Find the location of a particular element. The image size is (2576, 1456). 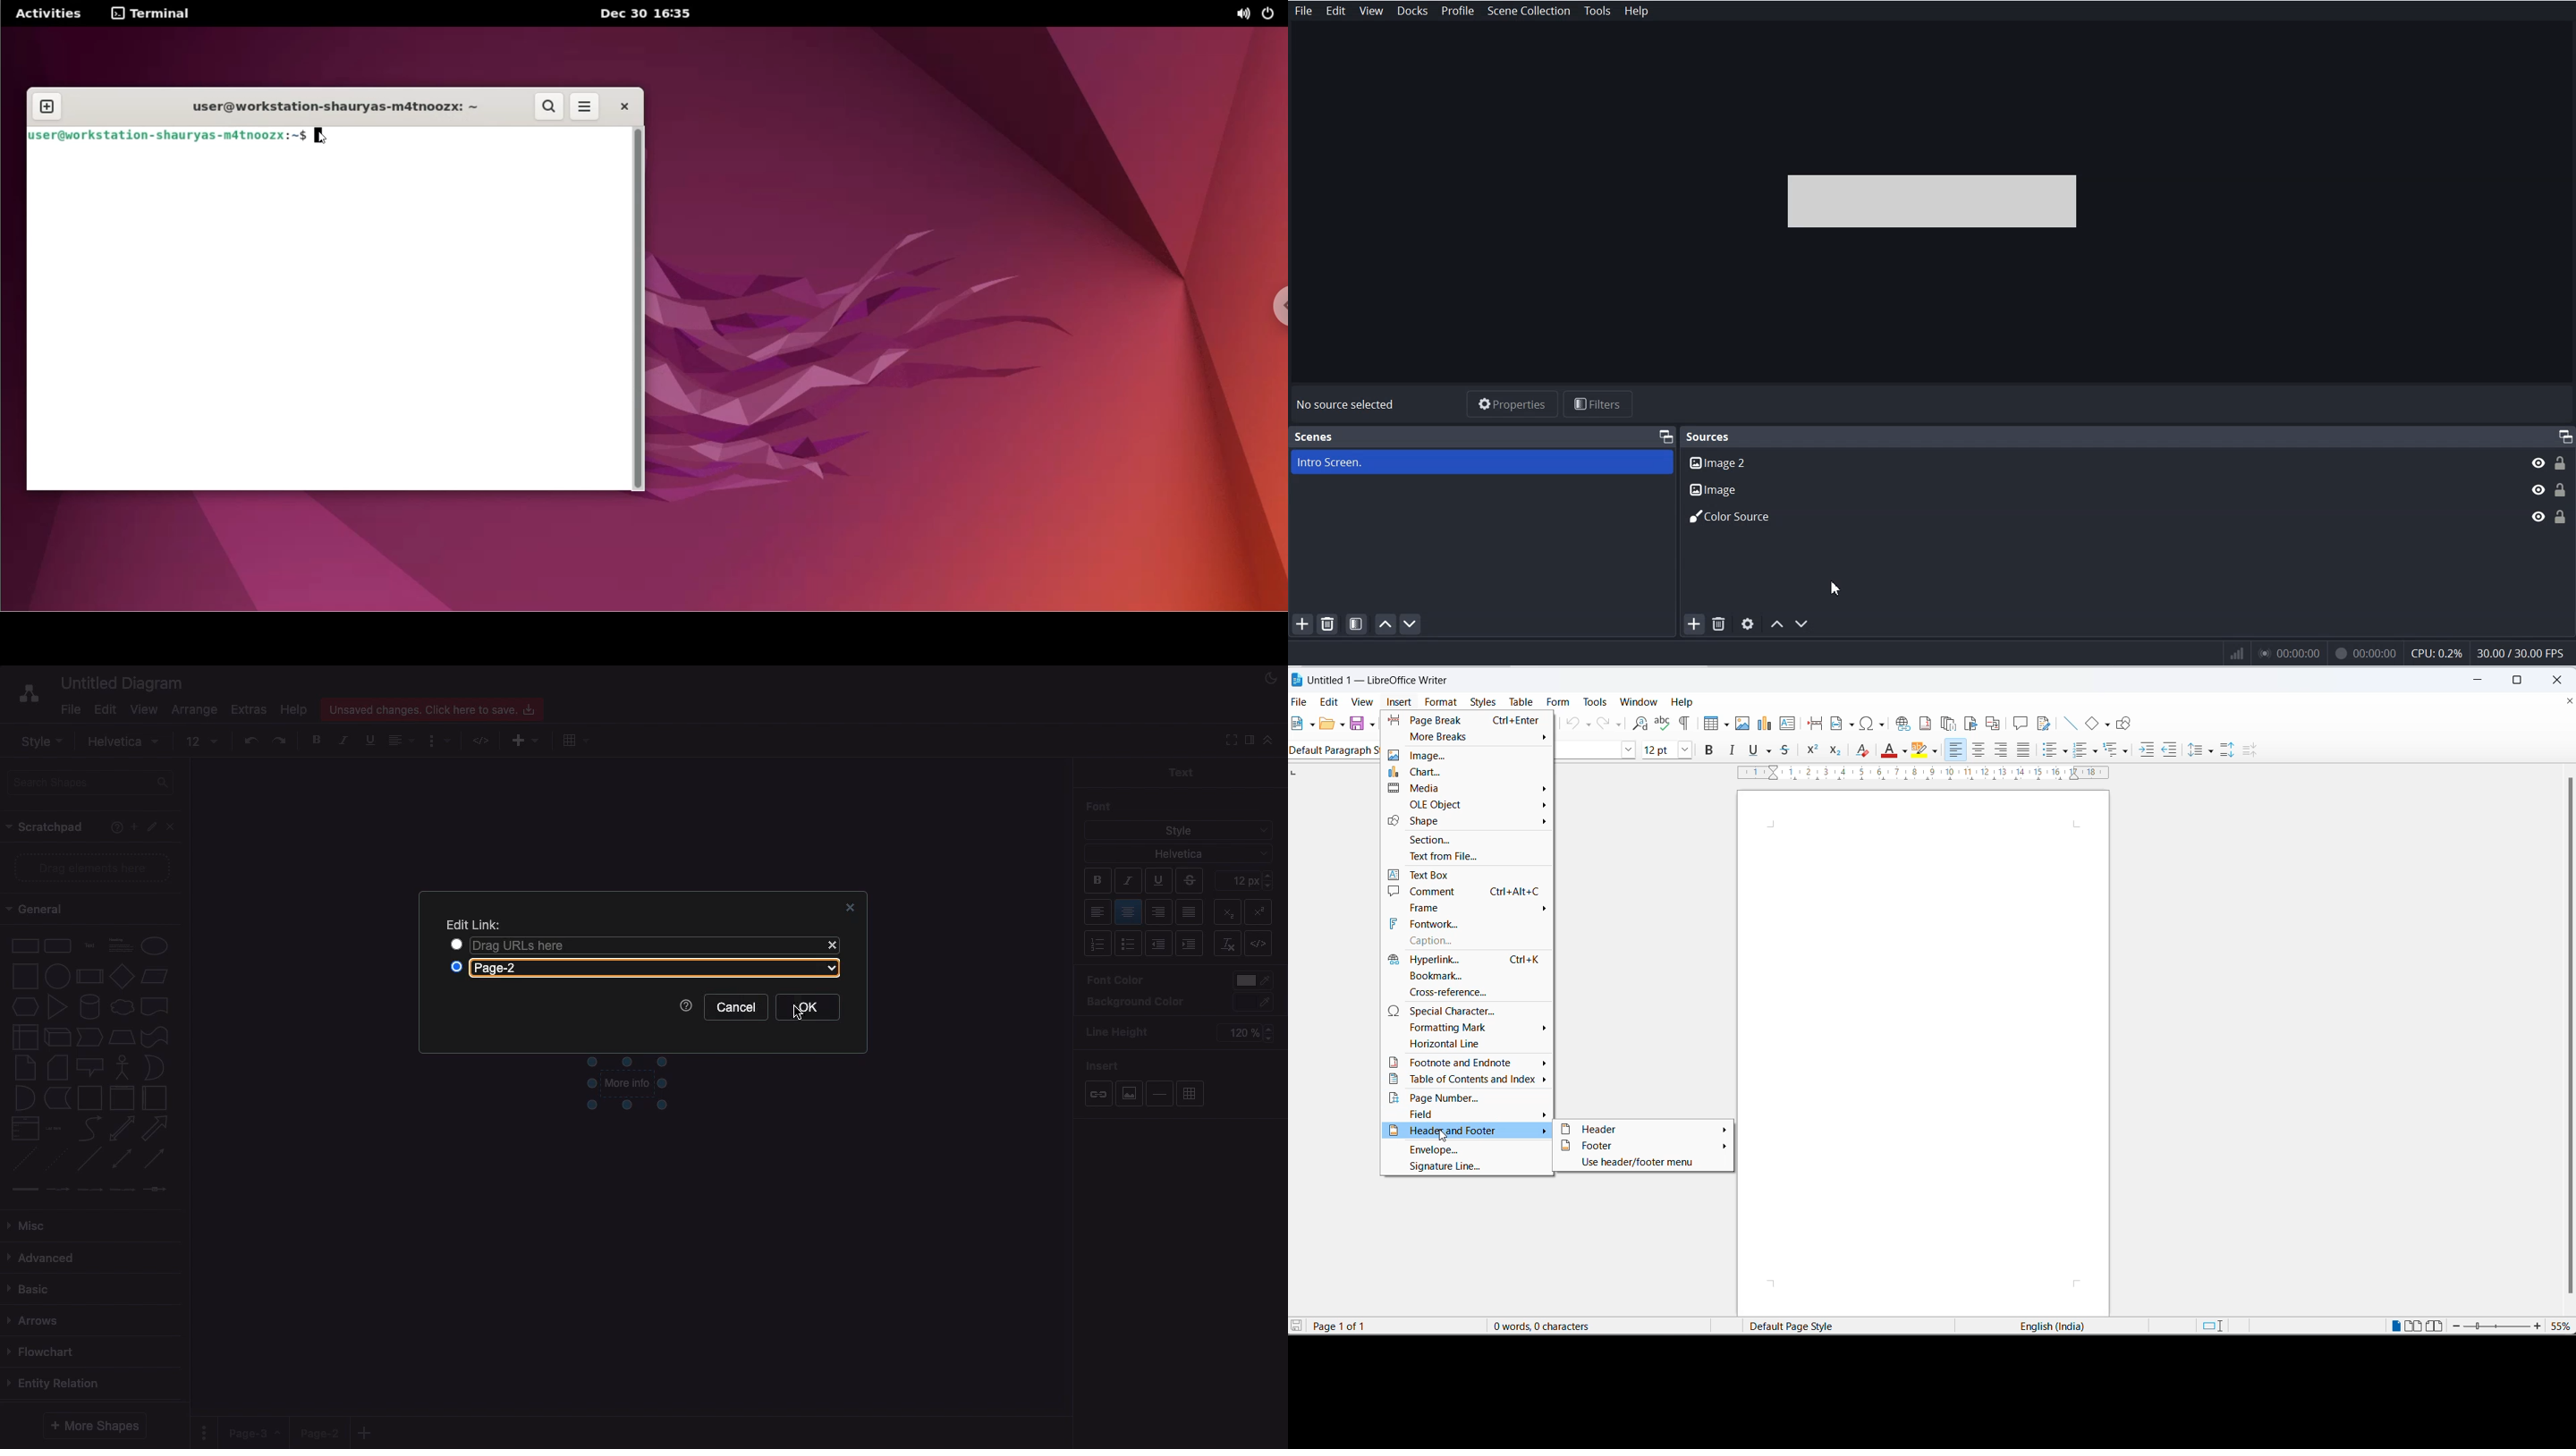

font size  is located at coordinates (1657, 750).